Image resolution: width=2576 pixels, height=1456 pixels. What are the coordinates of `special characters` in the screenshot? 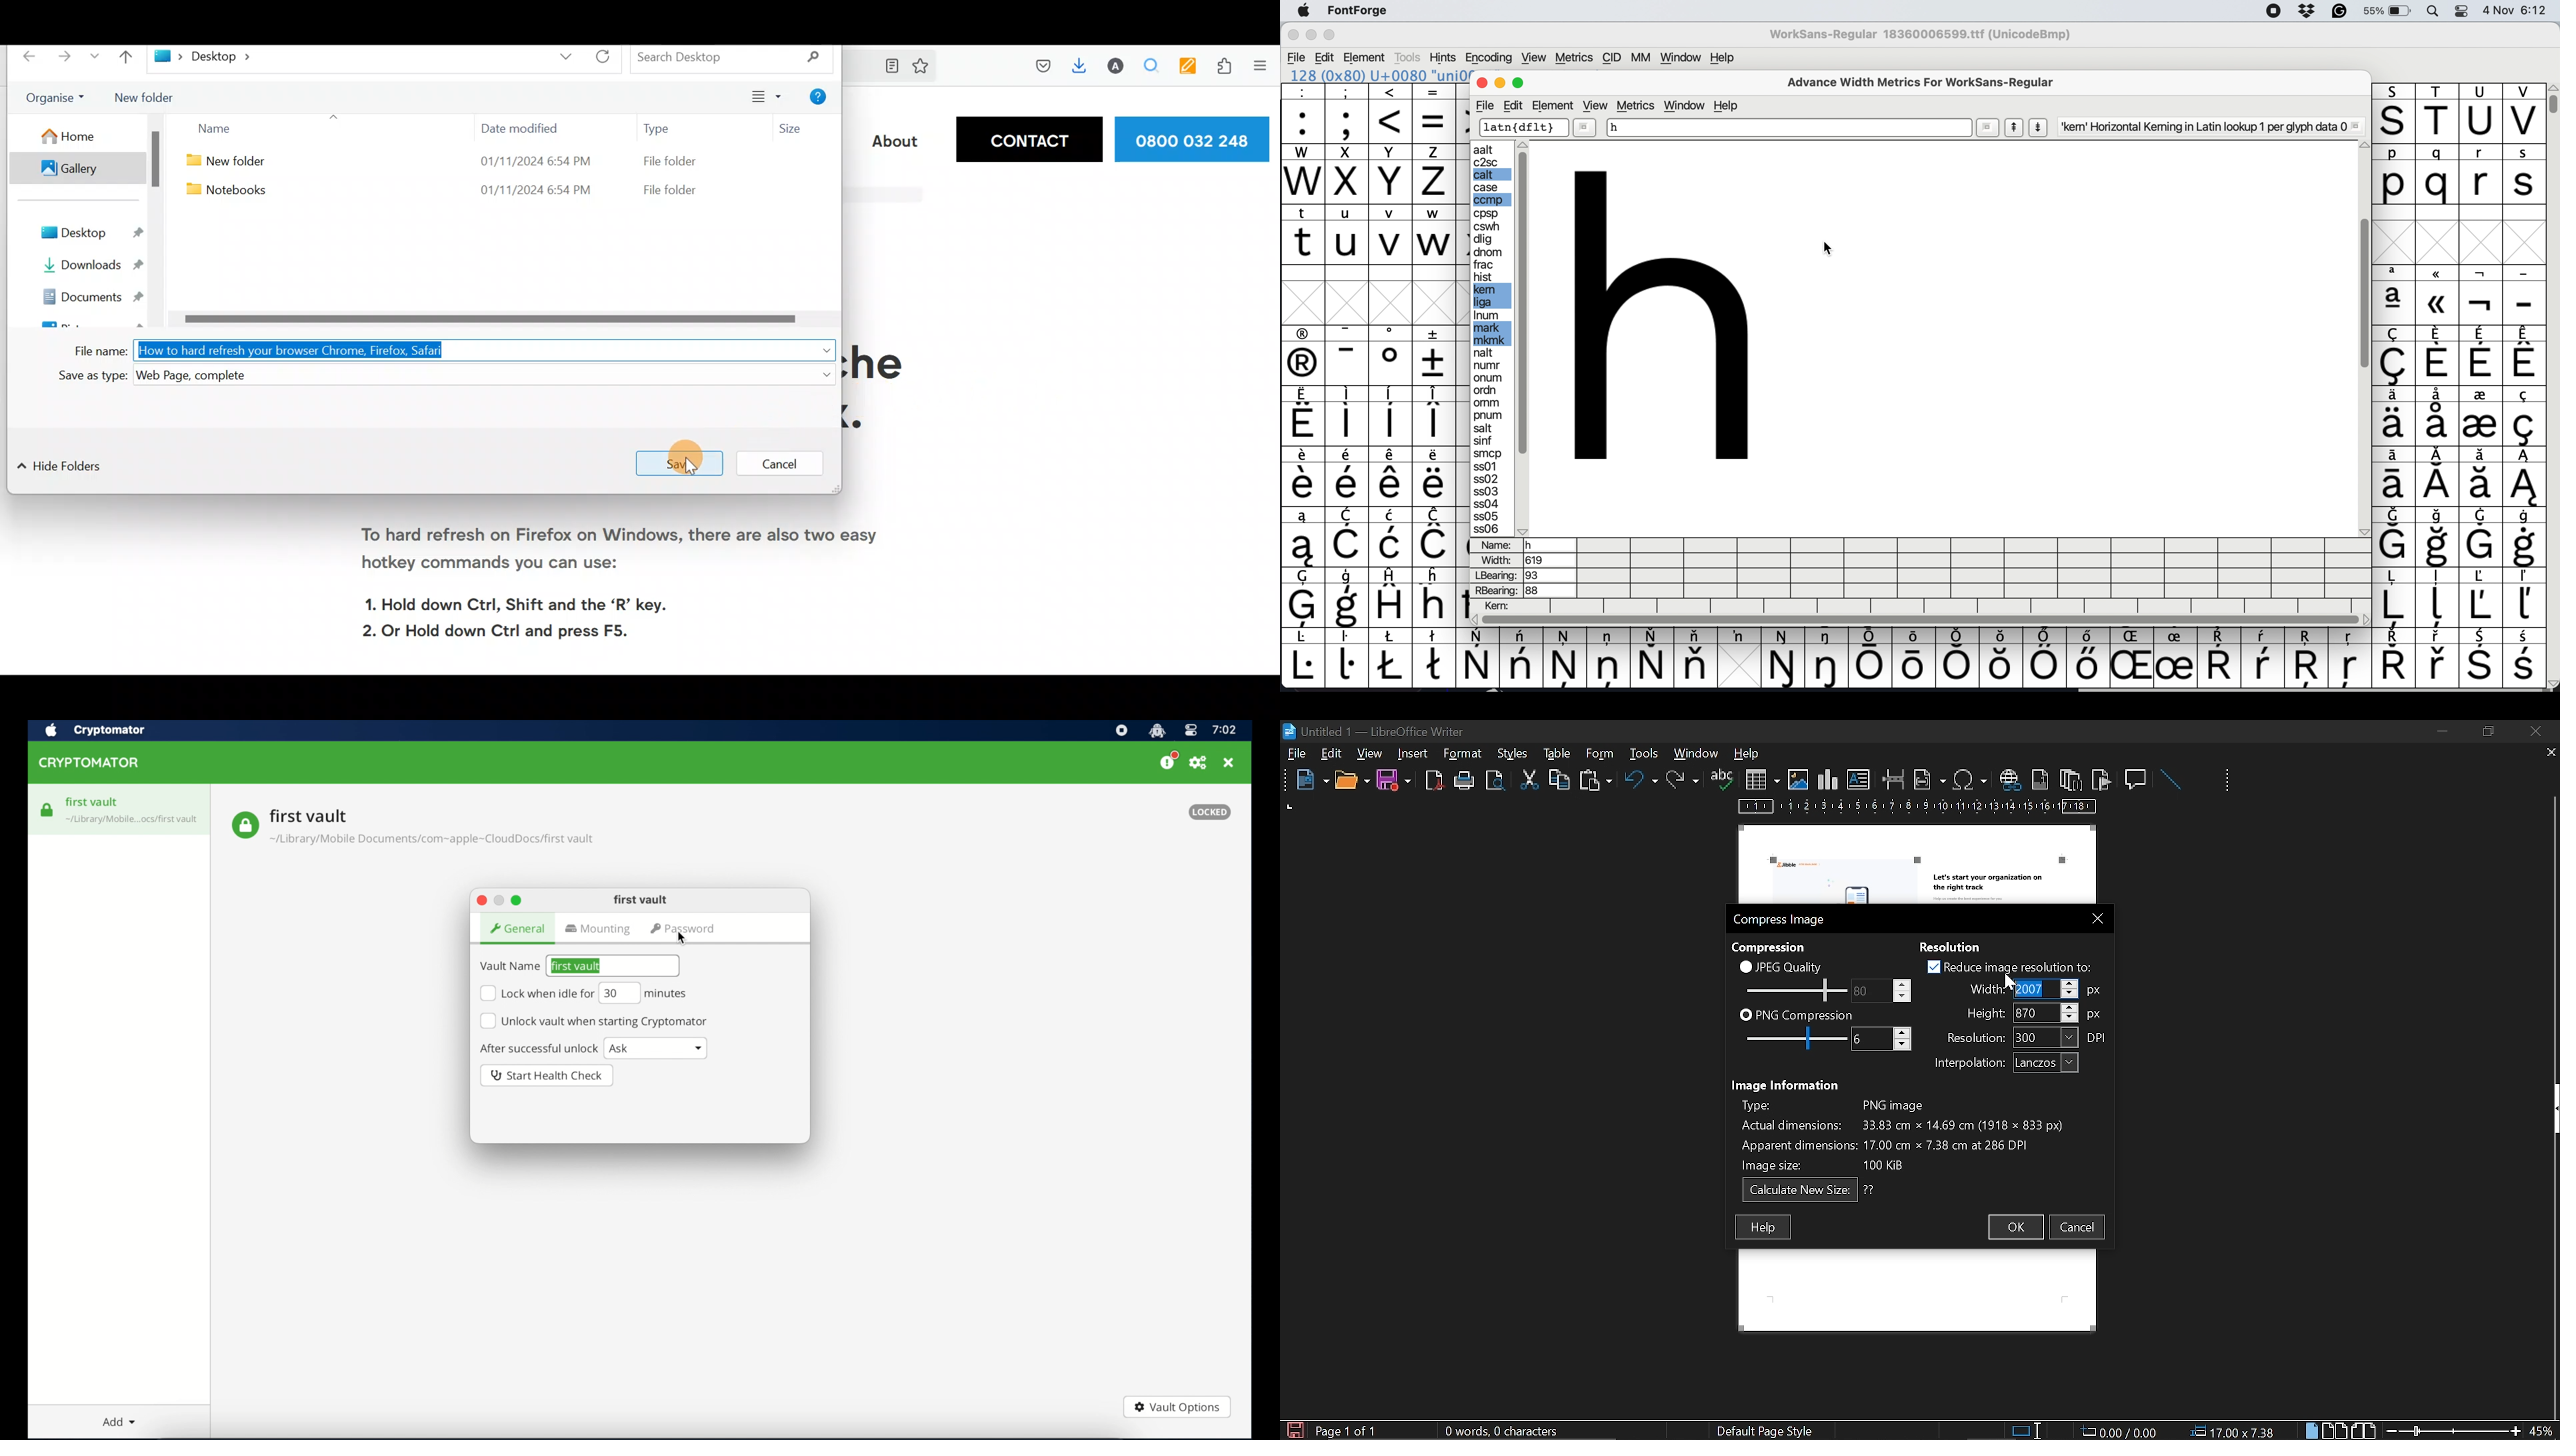 It's located at (1365, 545).